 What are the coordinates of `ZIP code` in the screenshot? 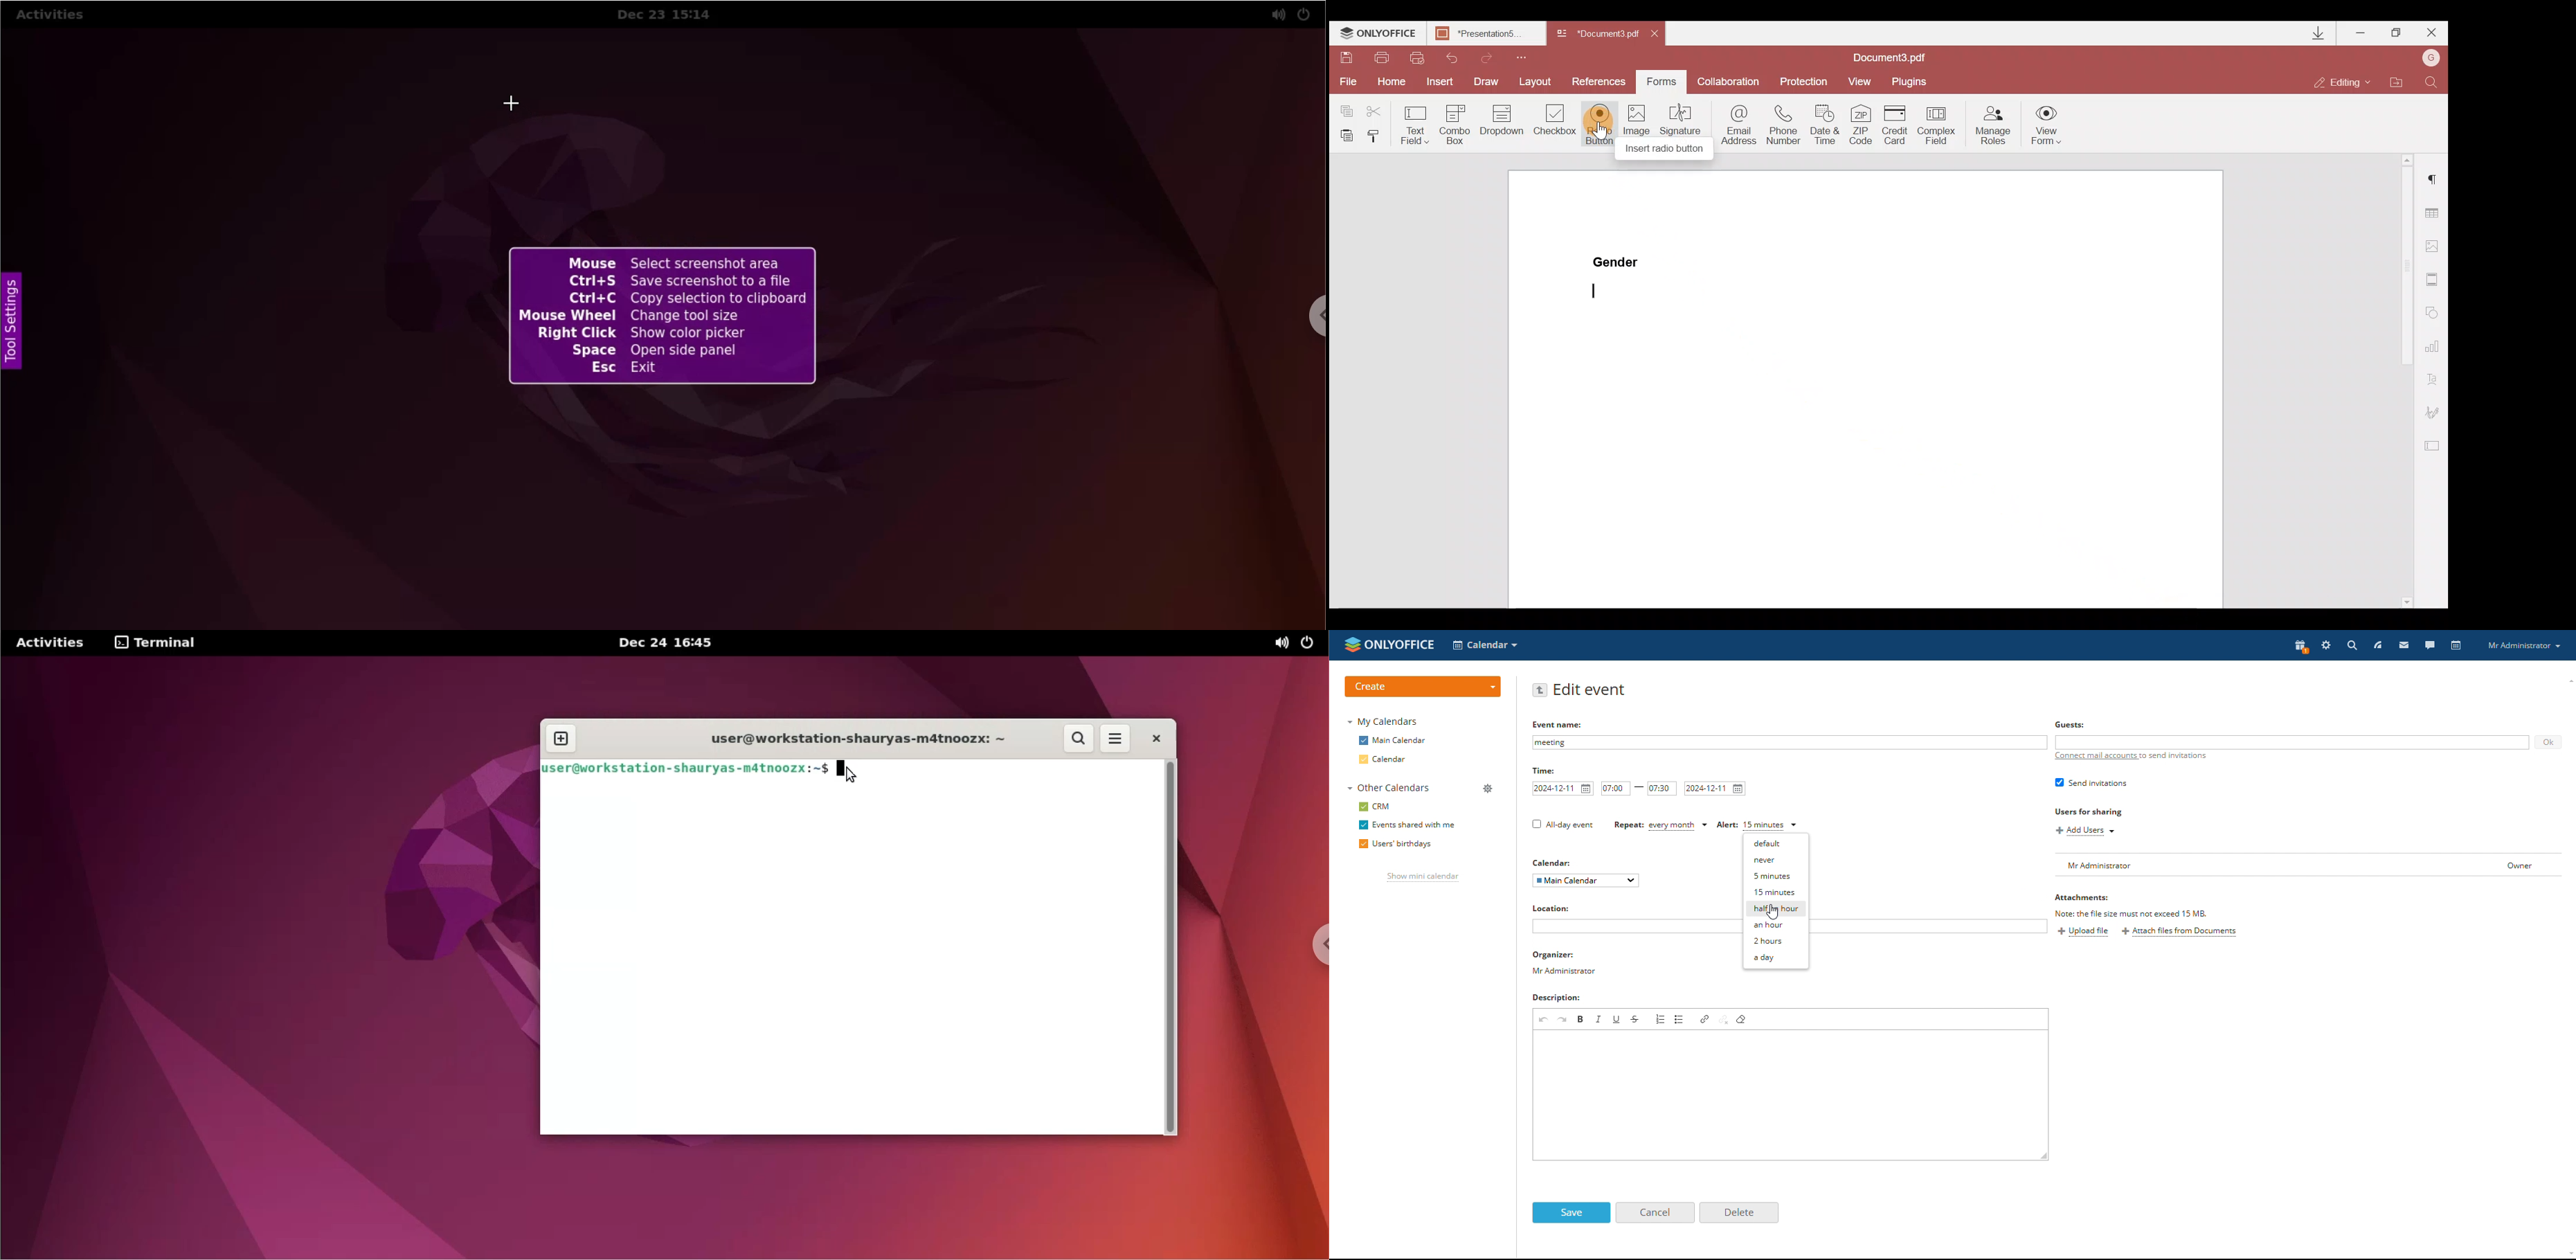 It's located at (1861, 125).